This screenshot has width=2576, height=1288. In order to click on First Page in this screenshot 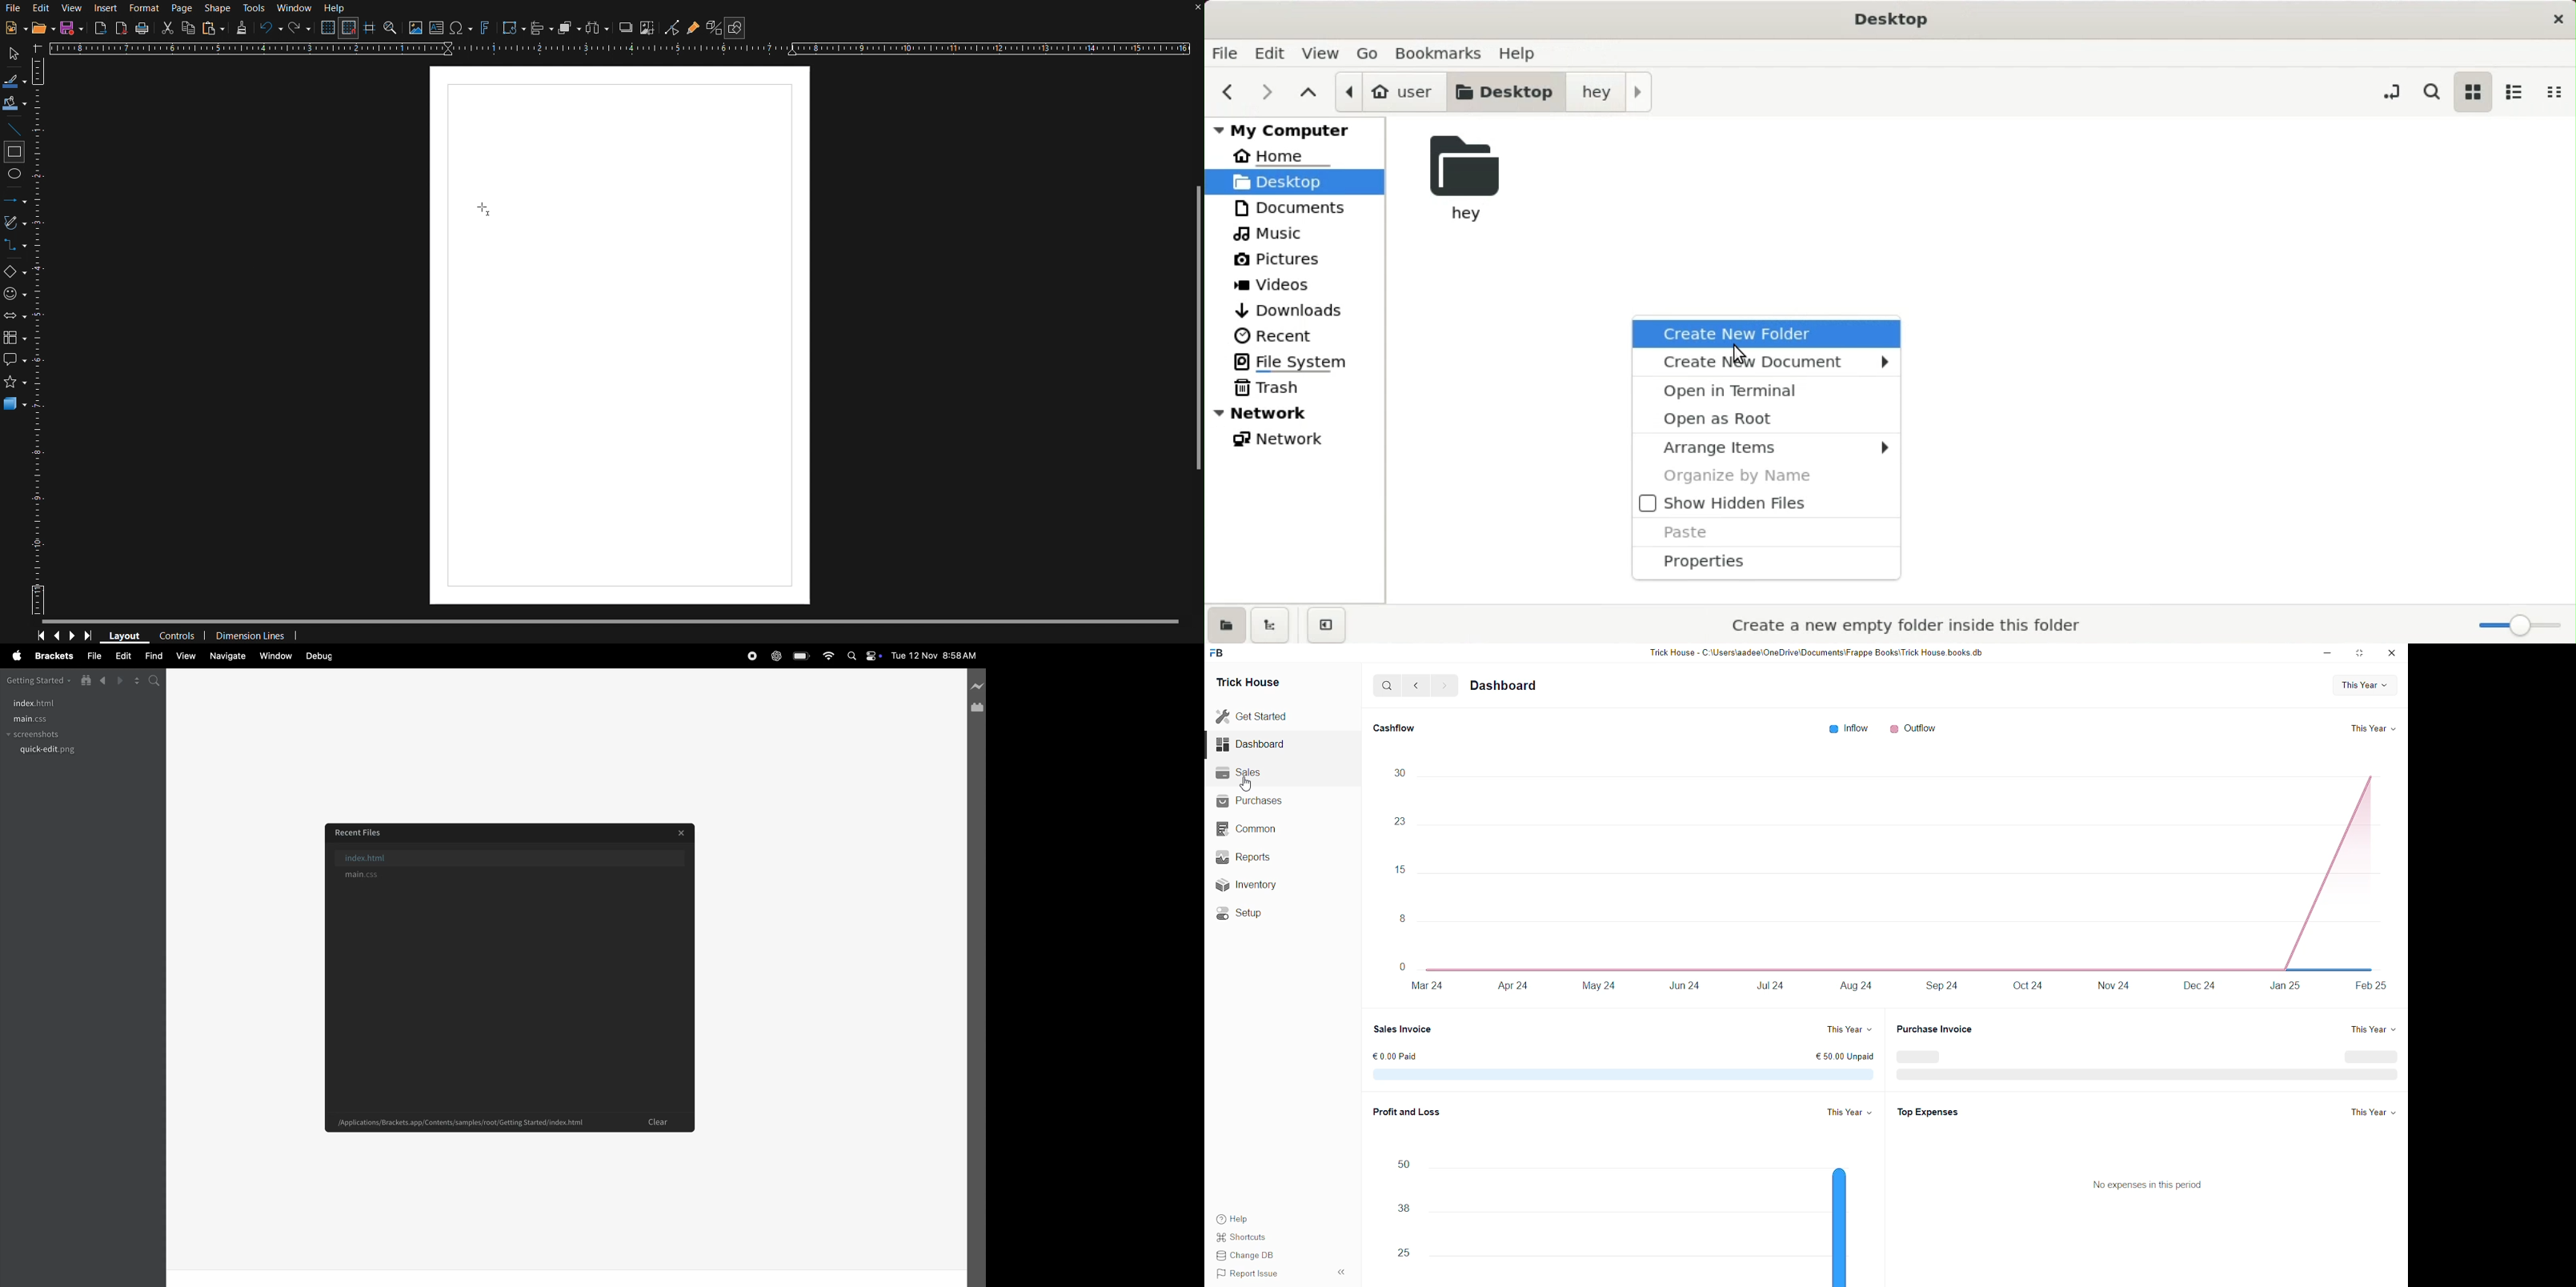, I will do `click(39, 636)`.